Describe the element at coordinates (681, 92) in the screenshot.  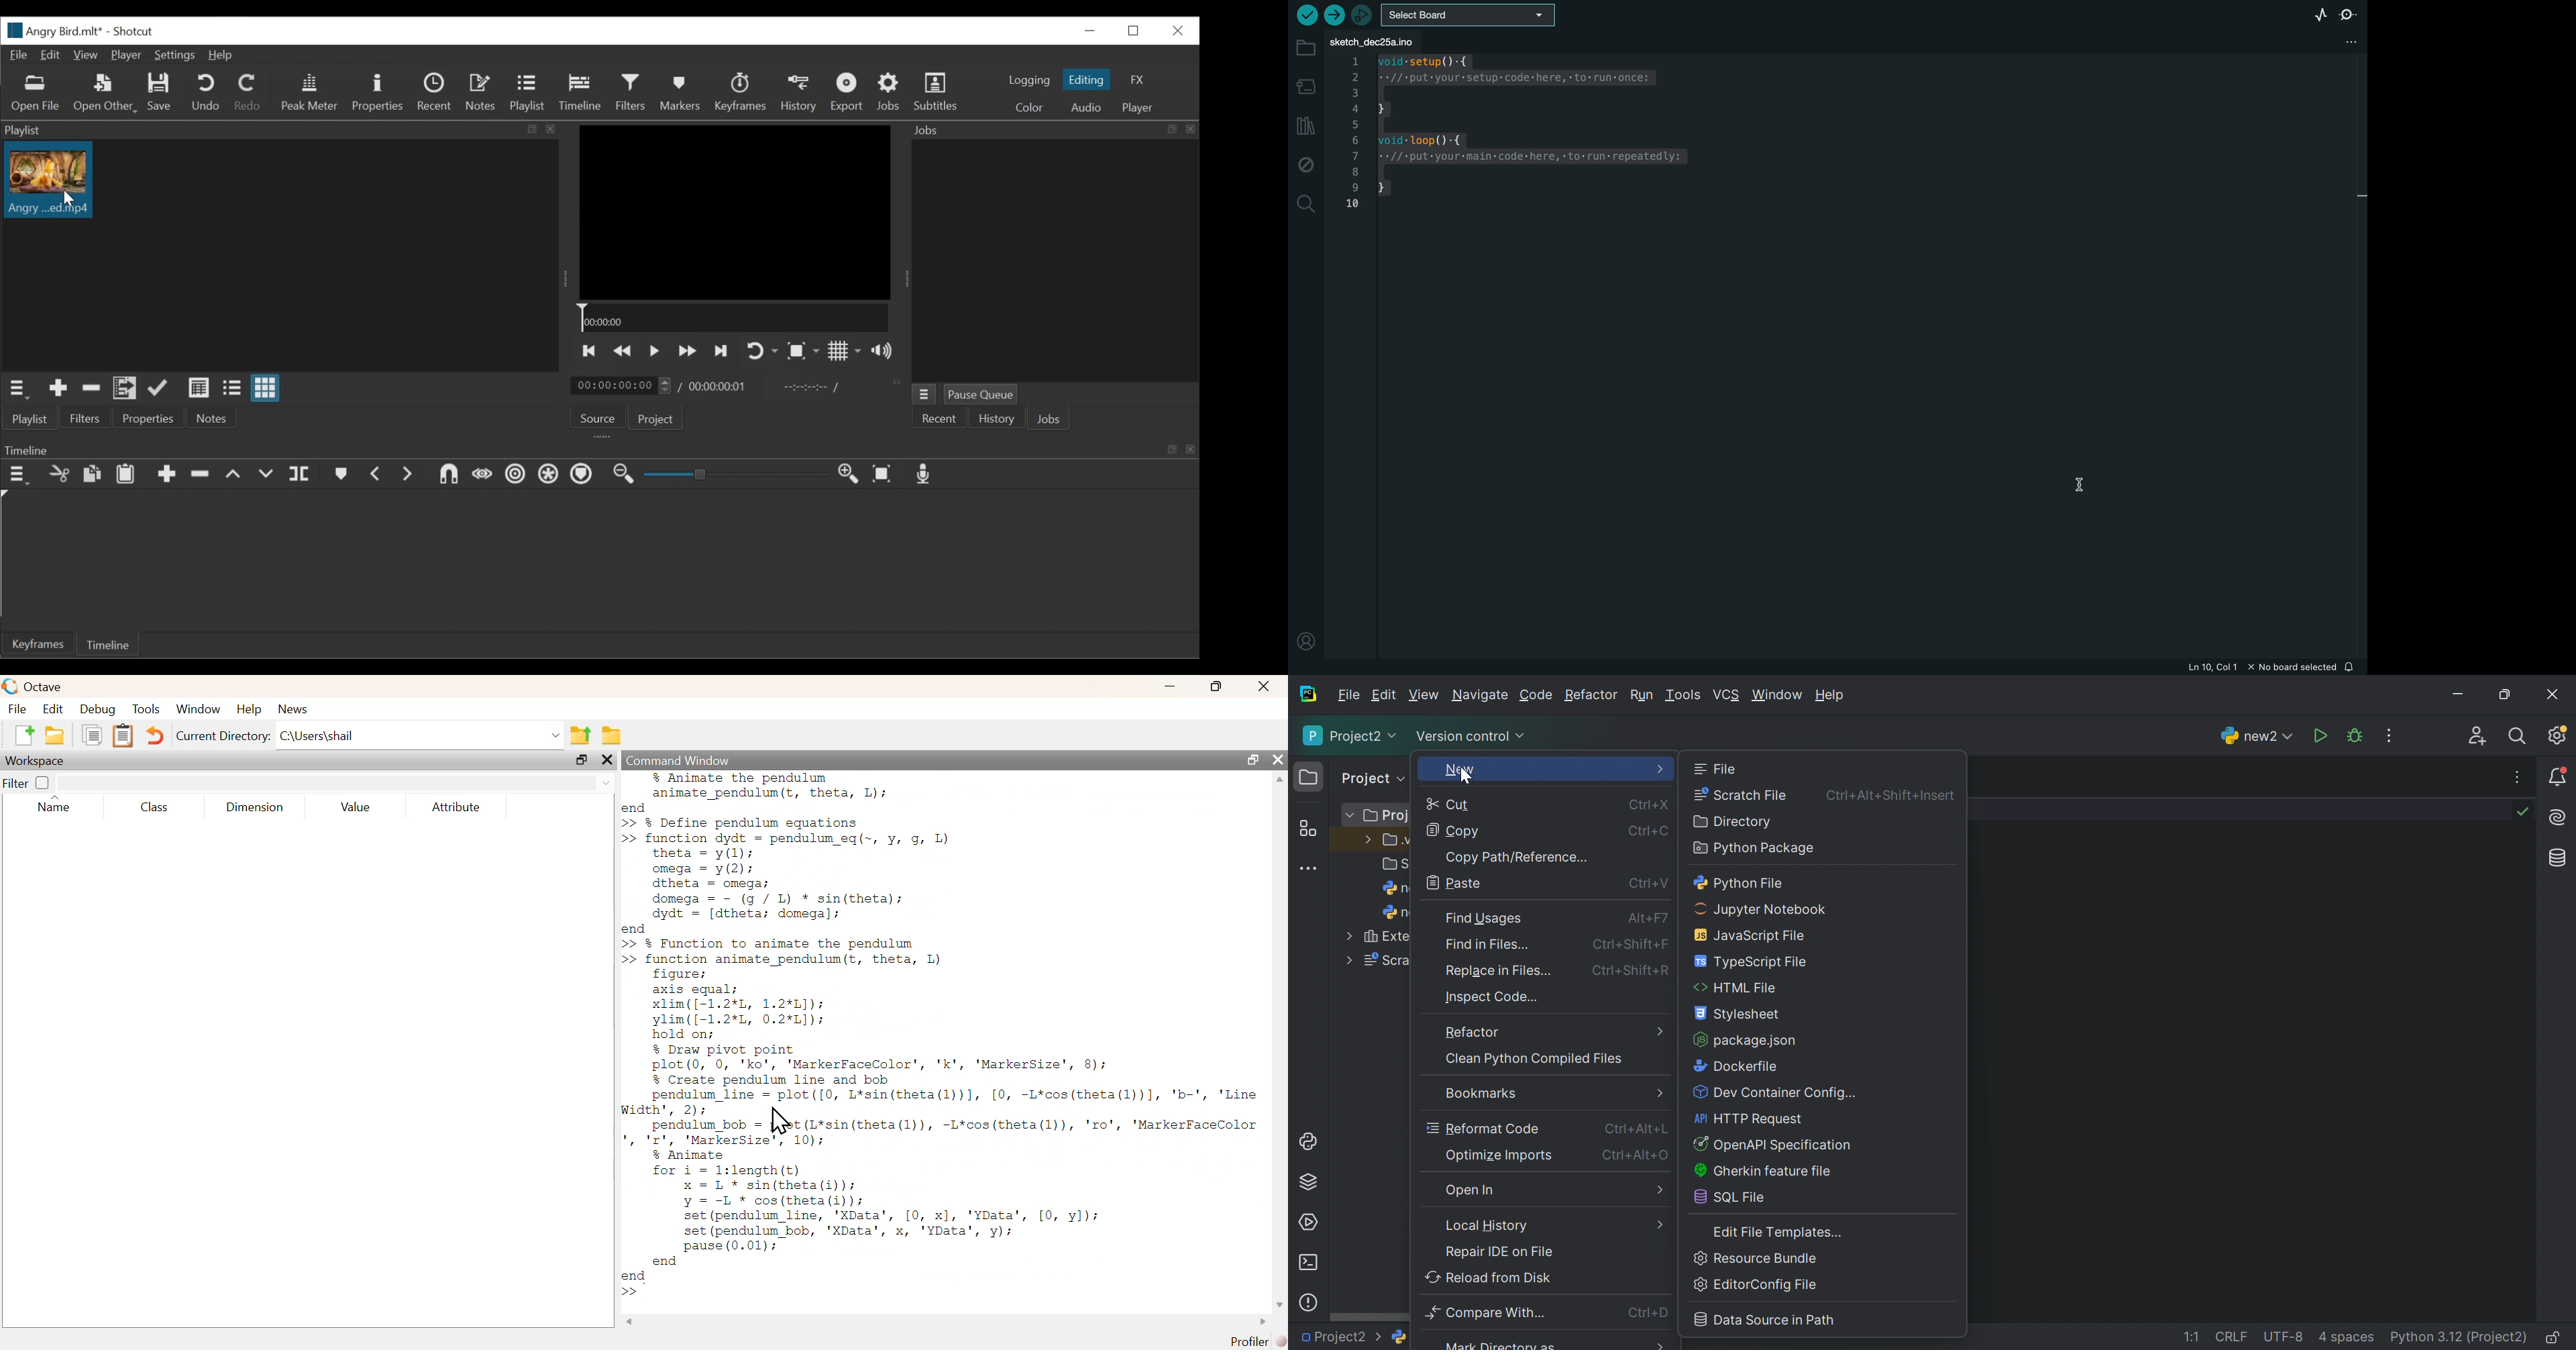
I see `Markers` at that location.